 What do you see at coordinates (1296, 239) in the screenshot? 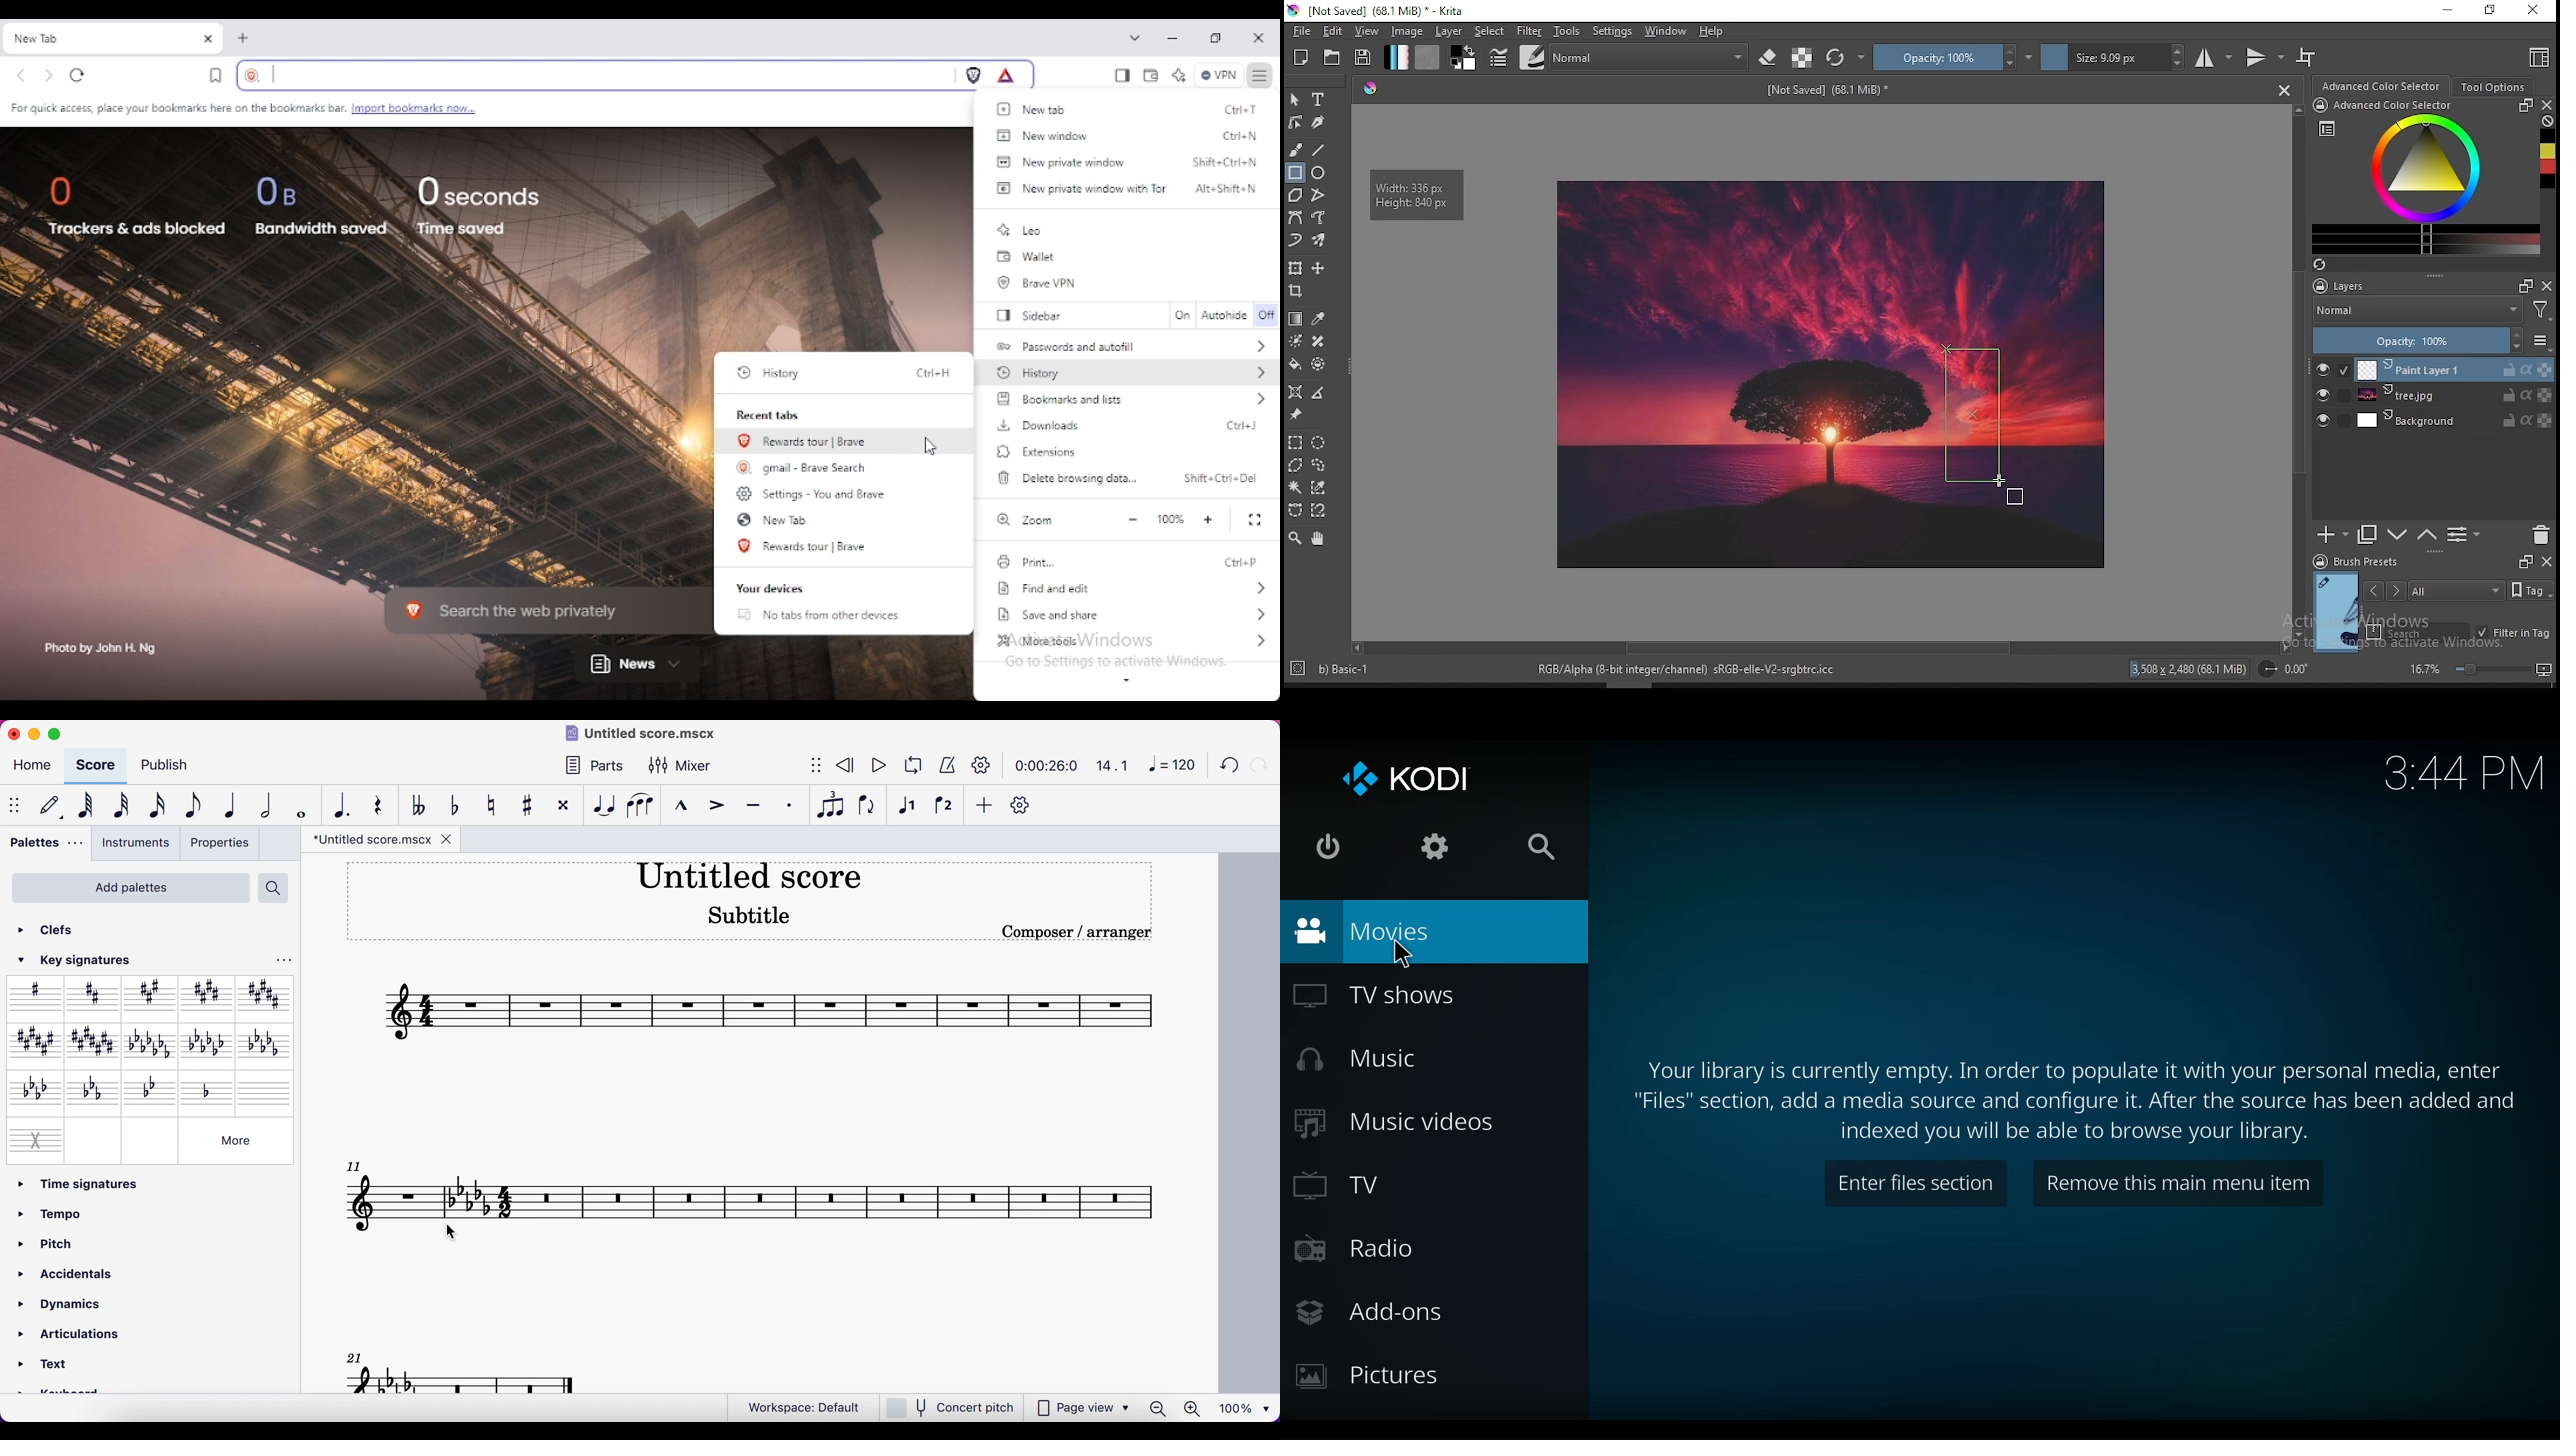
I see `dynamic brush tool` at bounding box center [1296, 239].